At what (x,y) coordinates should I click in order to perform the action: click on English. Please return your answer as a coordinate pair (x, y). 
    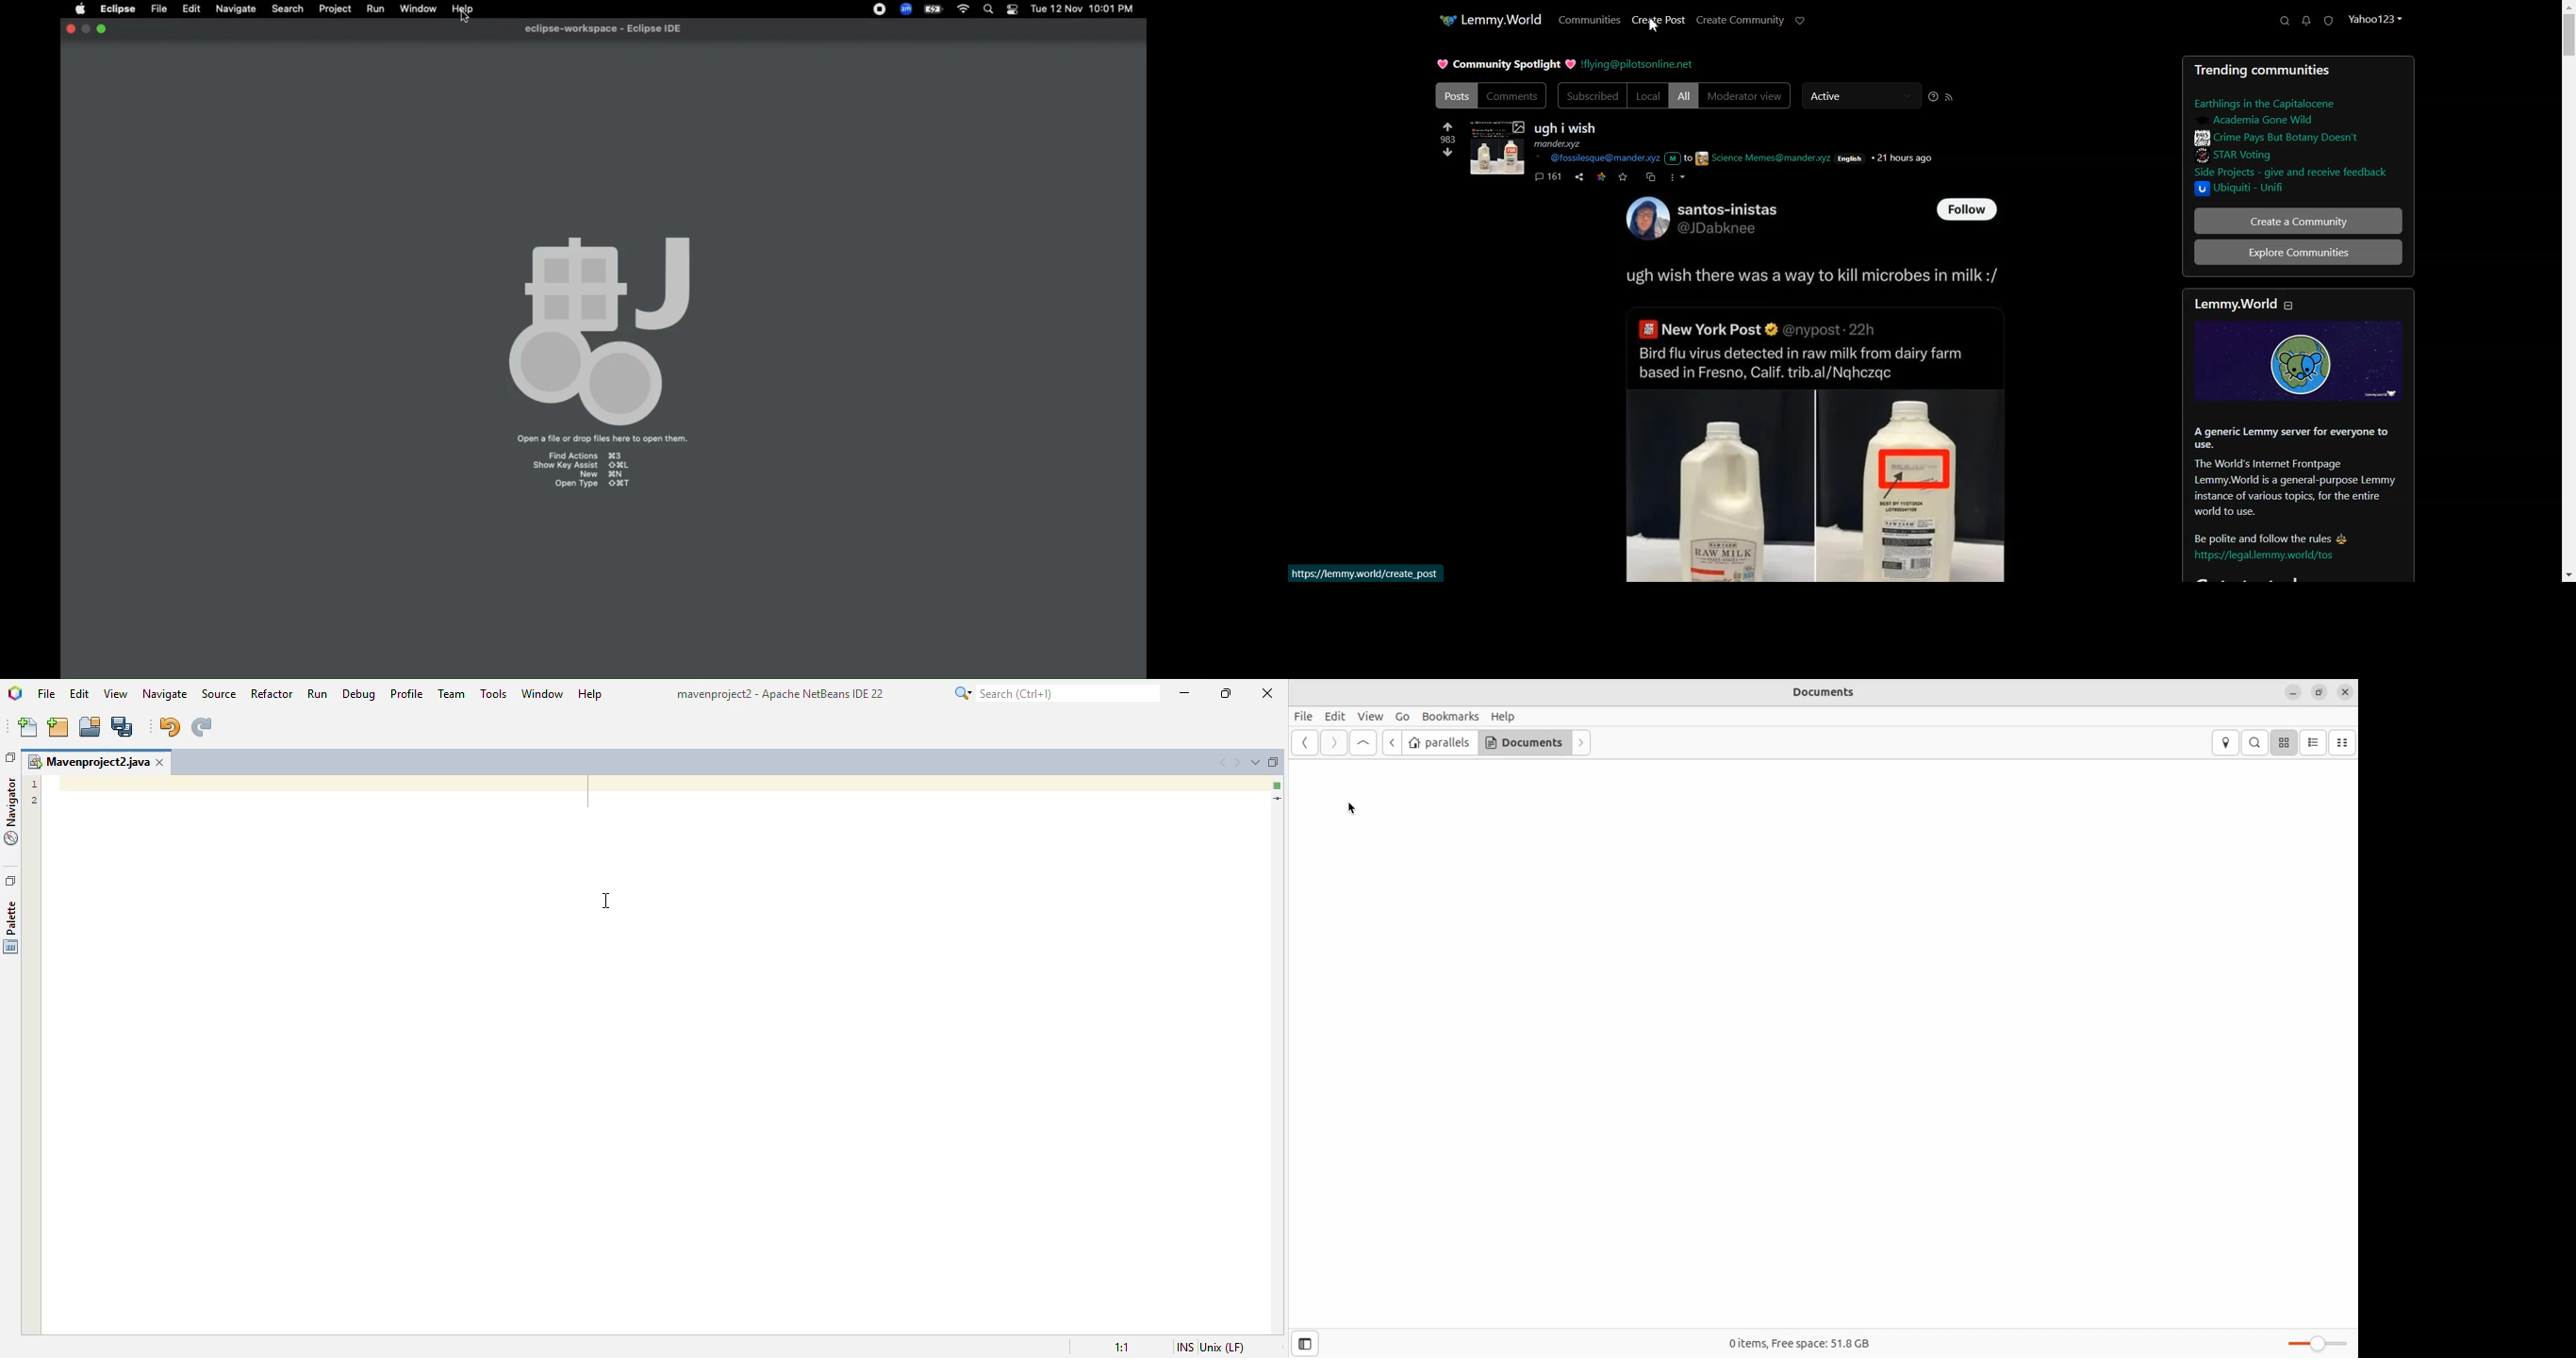
    Looking at the image, I should click on (1848, 159).